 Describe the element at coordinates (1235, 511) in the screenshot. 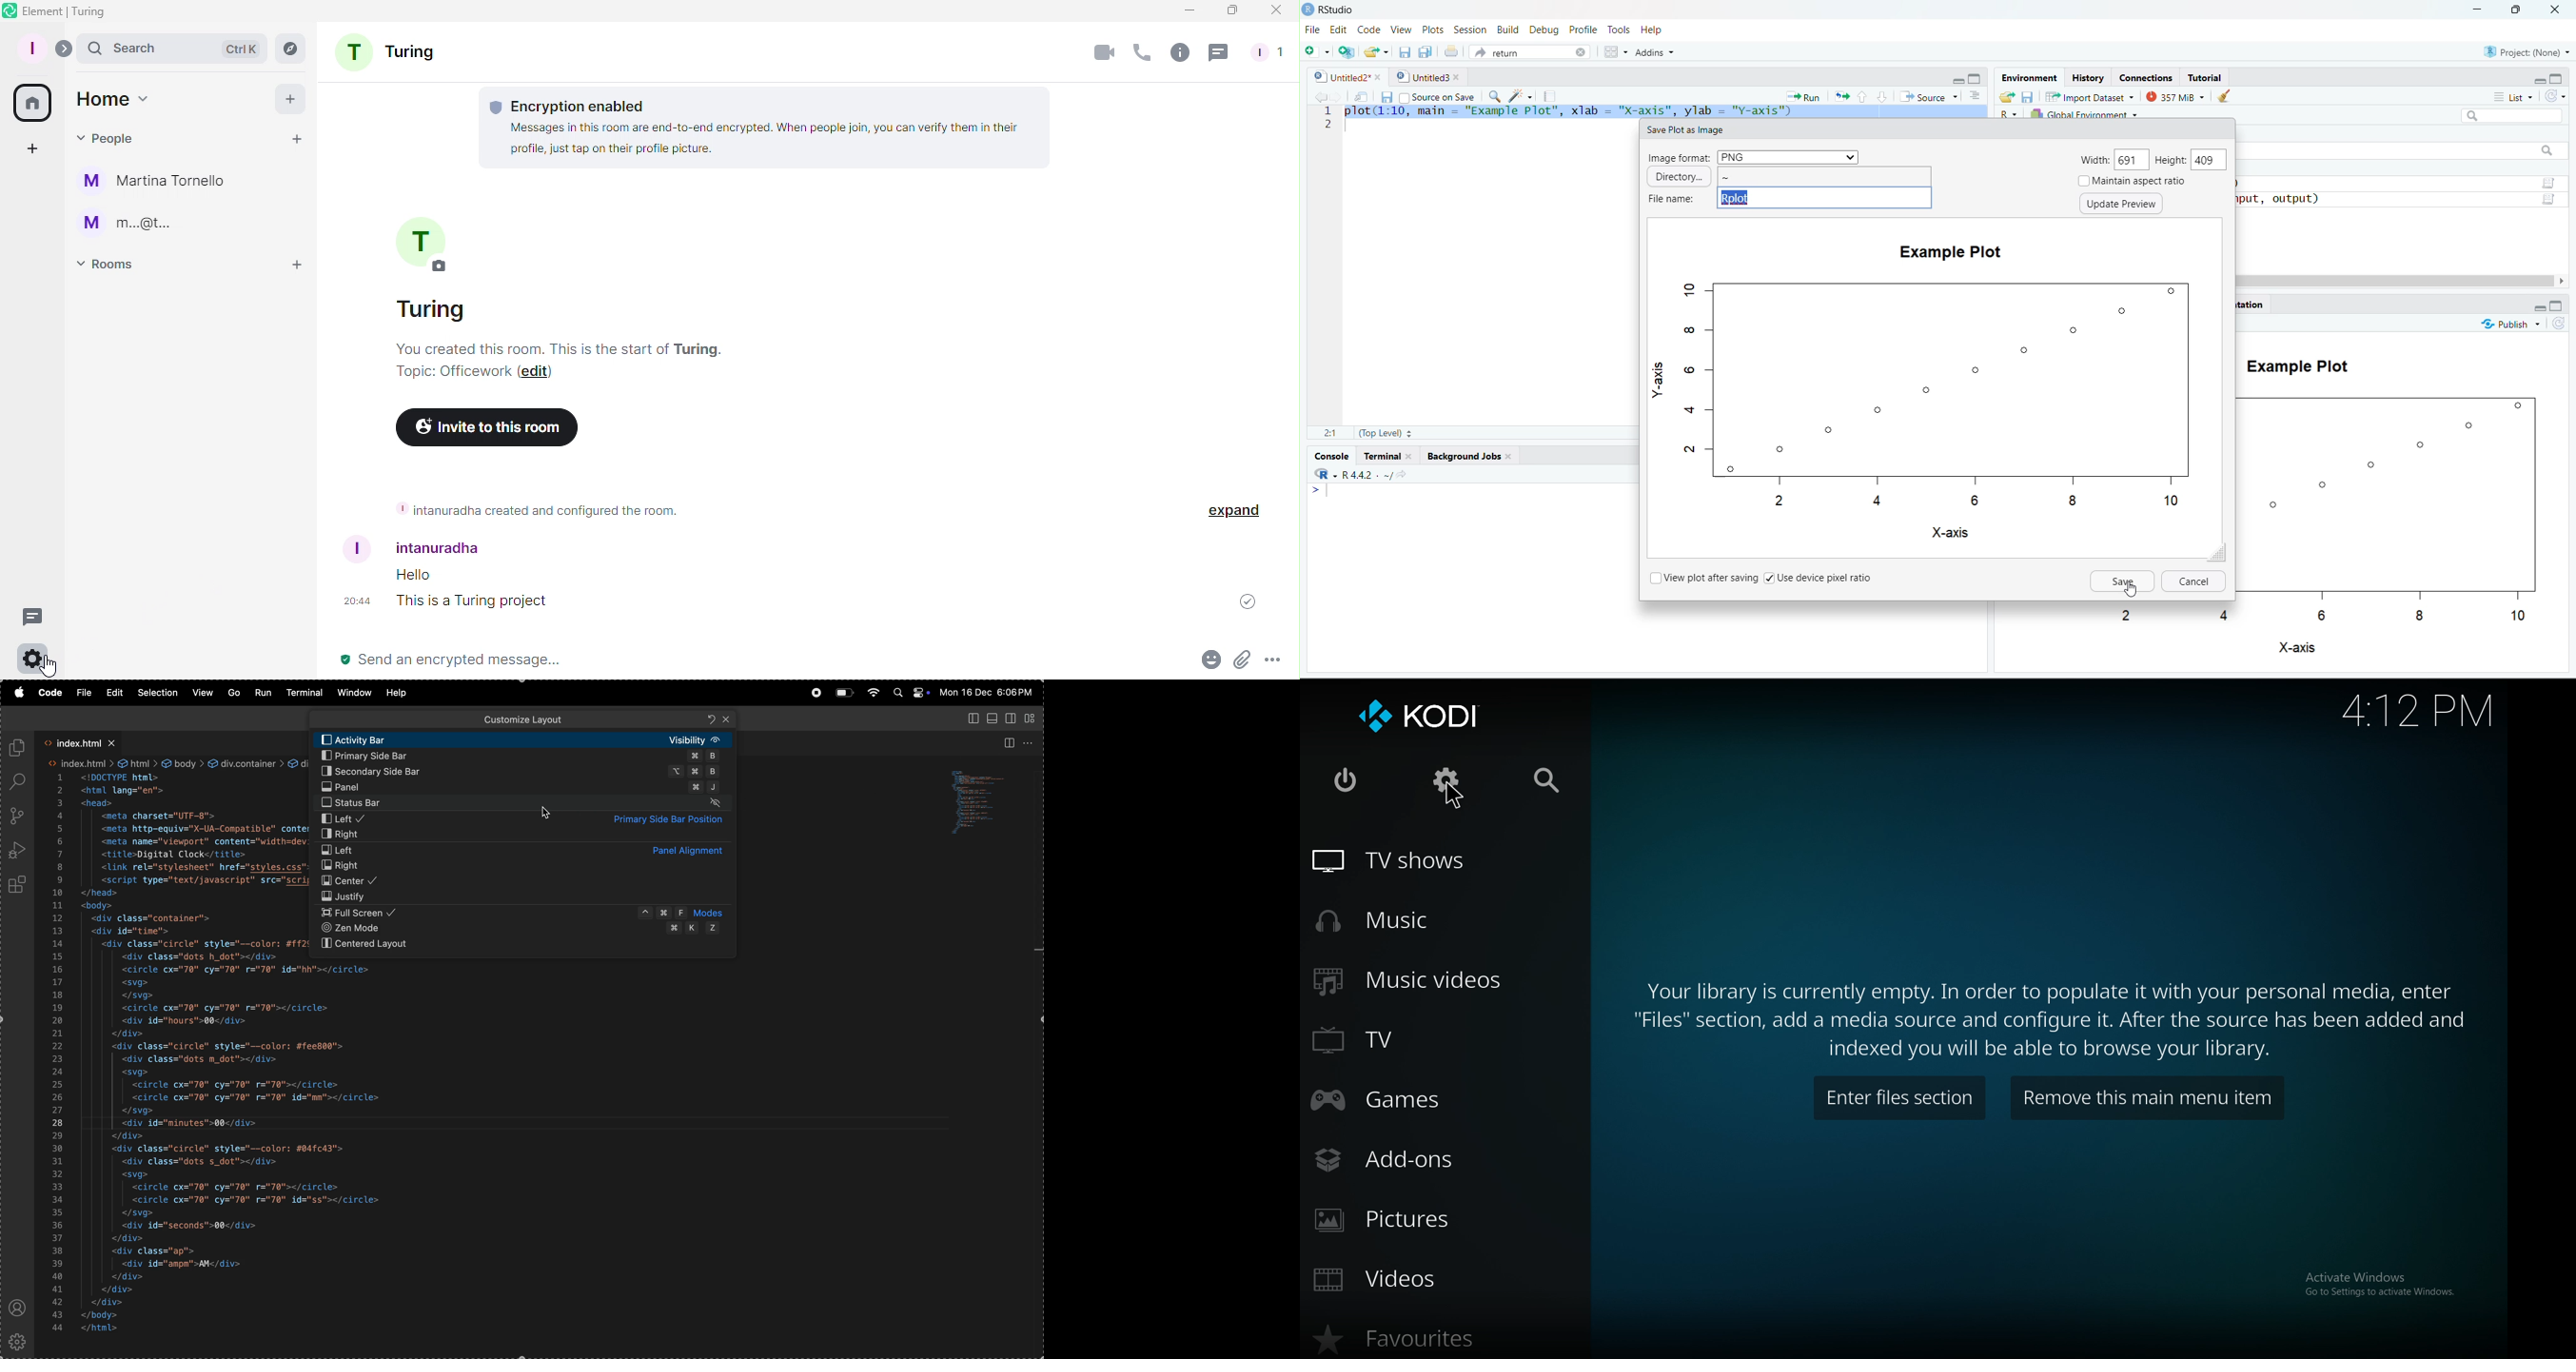

I see `Expand` at that location.